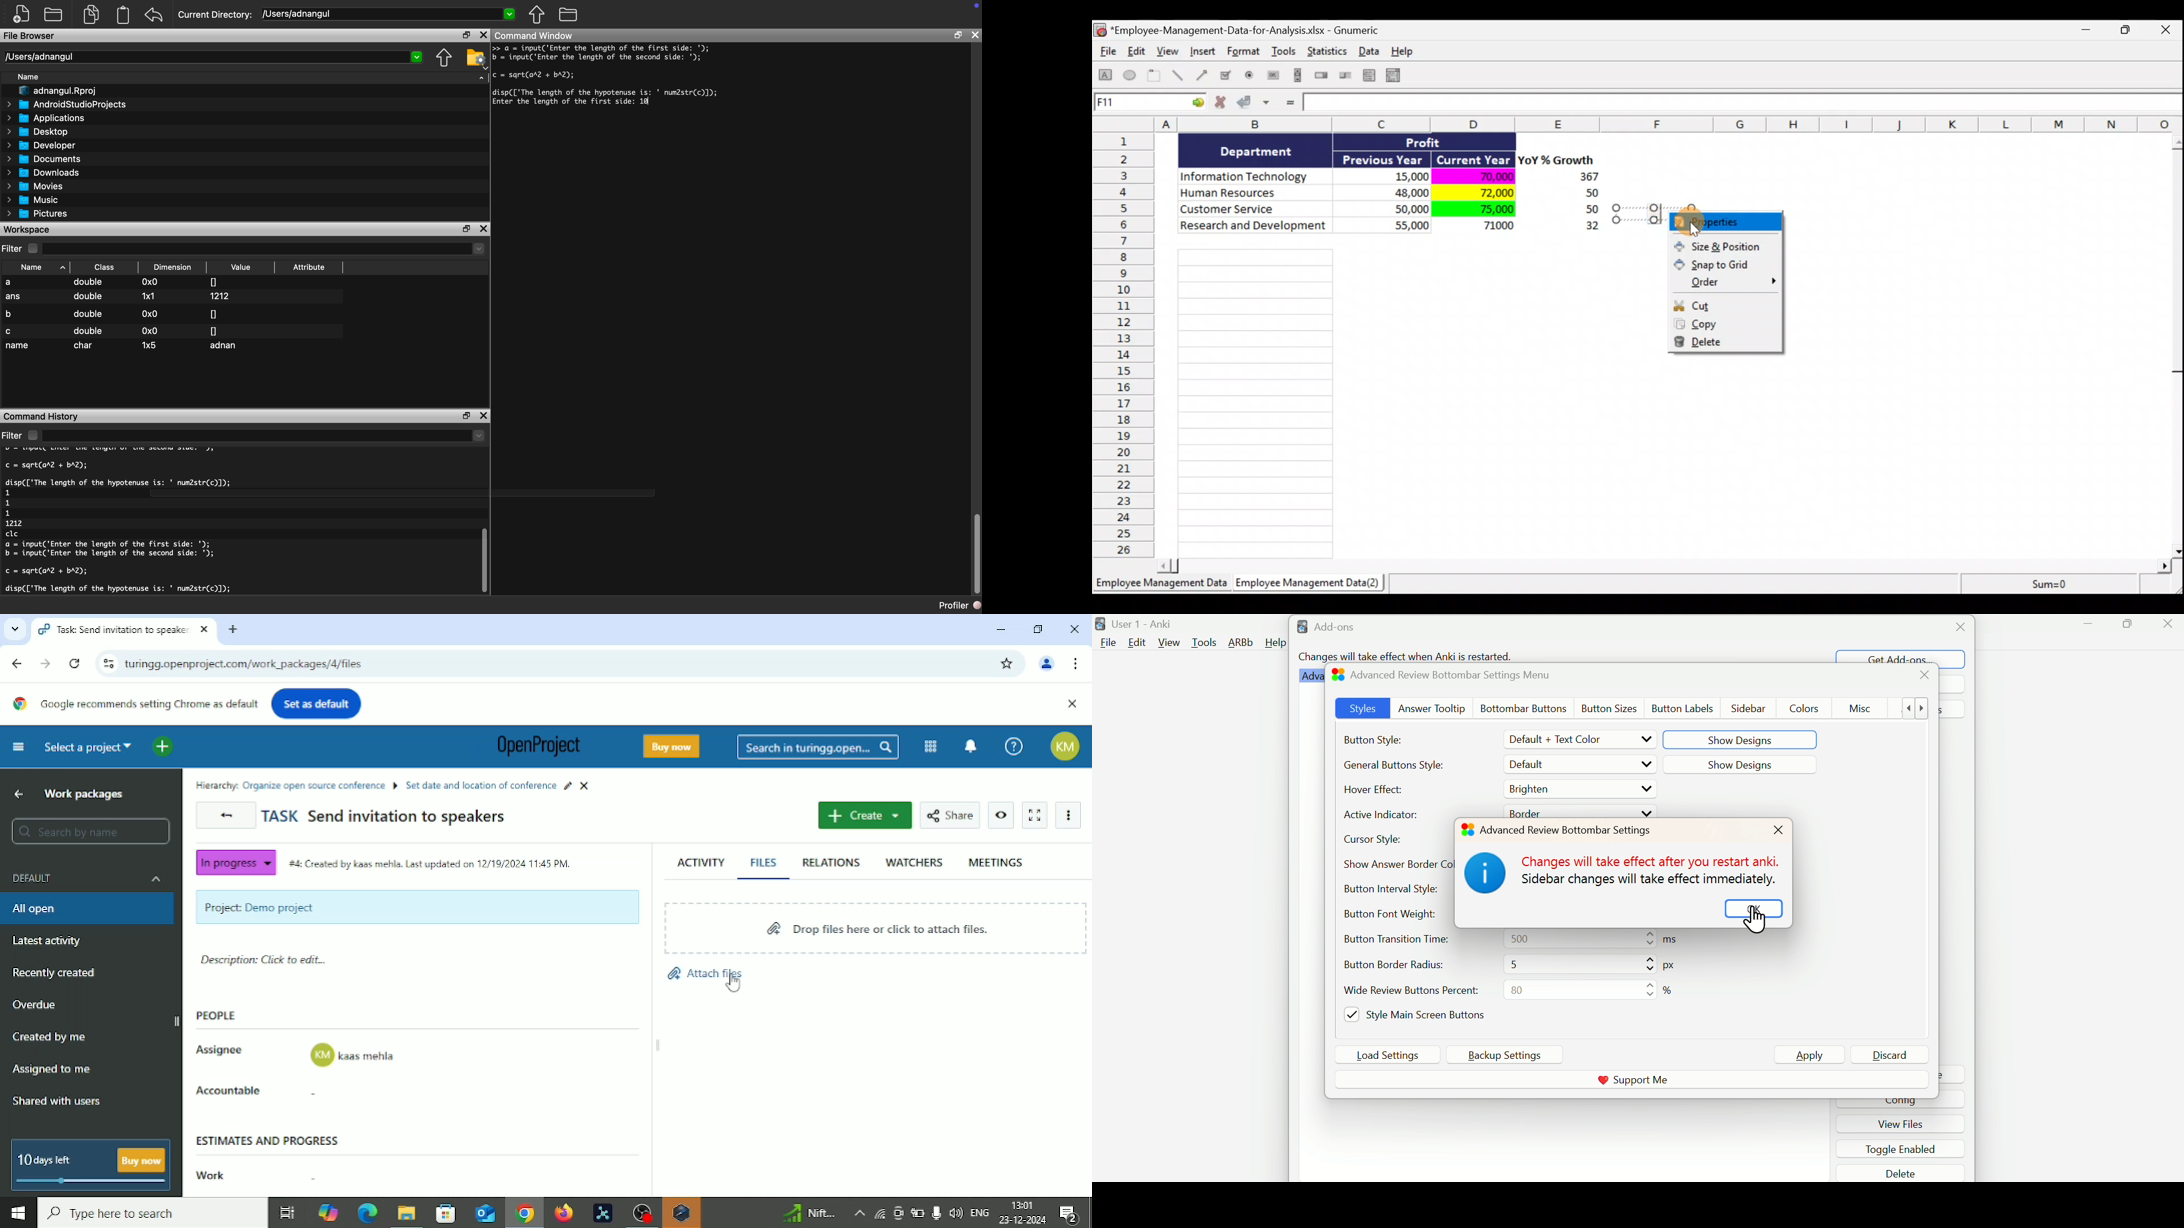  What do you see at coordinates (234, 630) in the screenshot?
I see `New tab` at bounding box center [234, 630].